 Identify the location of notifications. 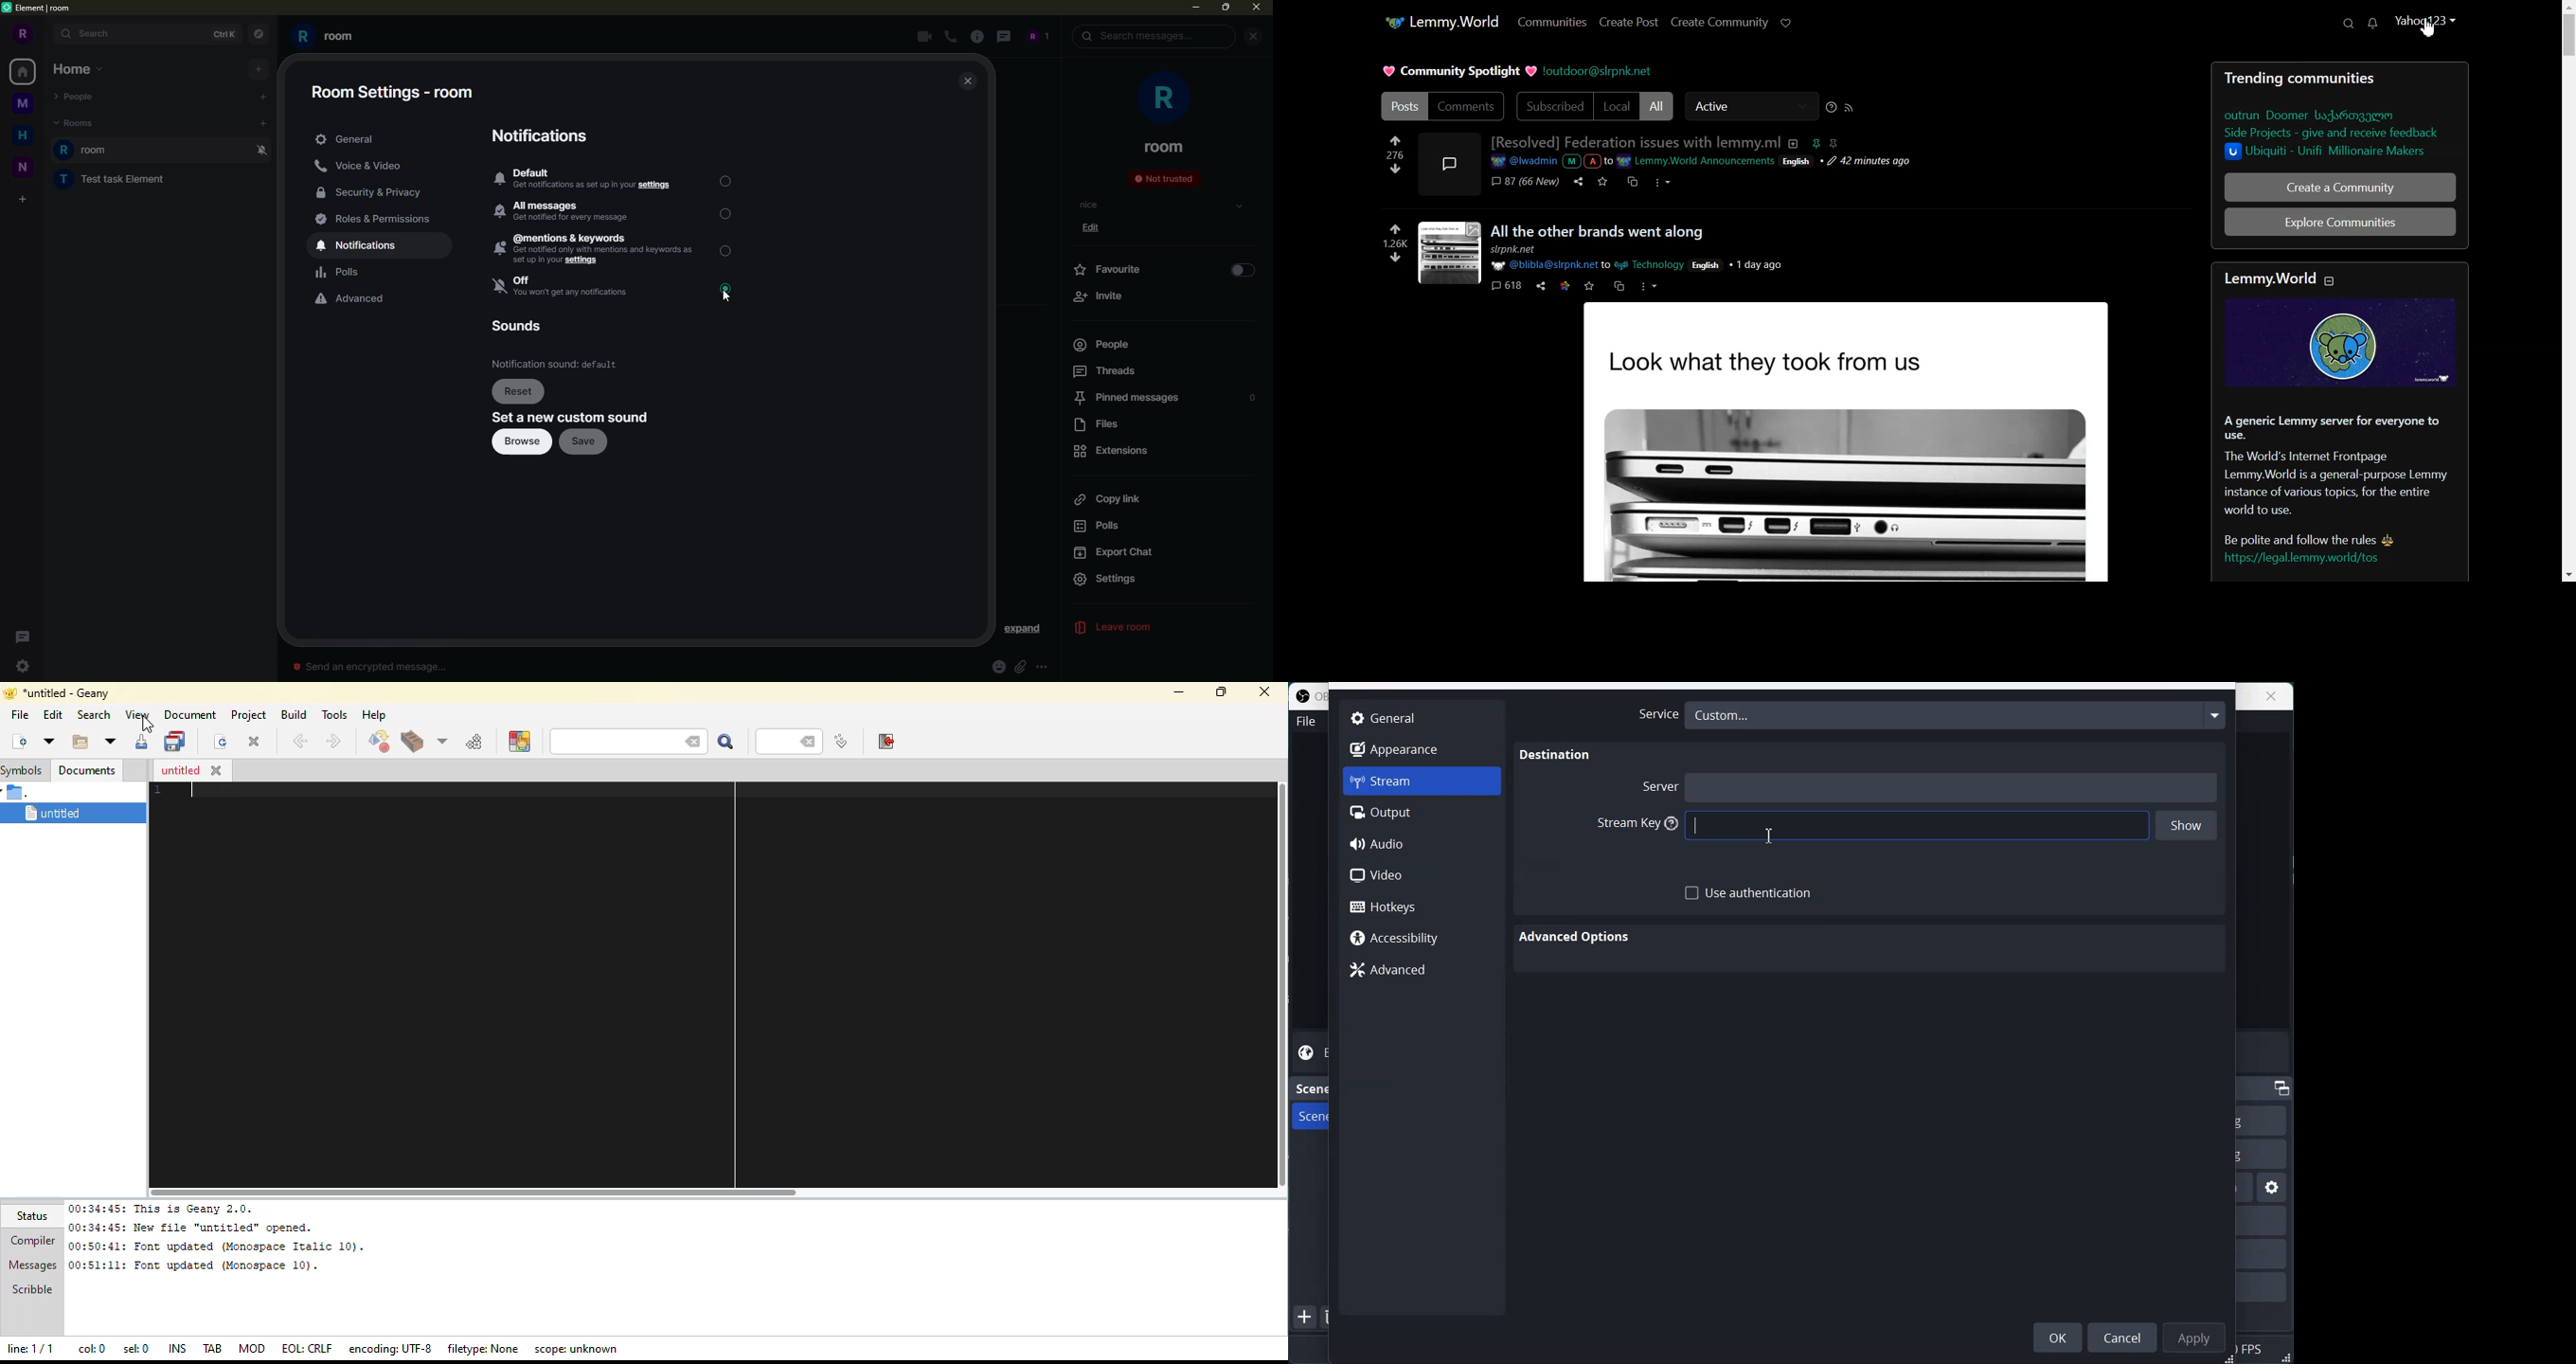
(364, 246).